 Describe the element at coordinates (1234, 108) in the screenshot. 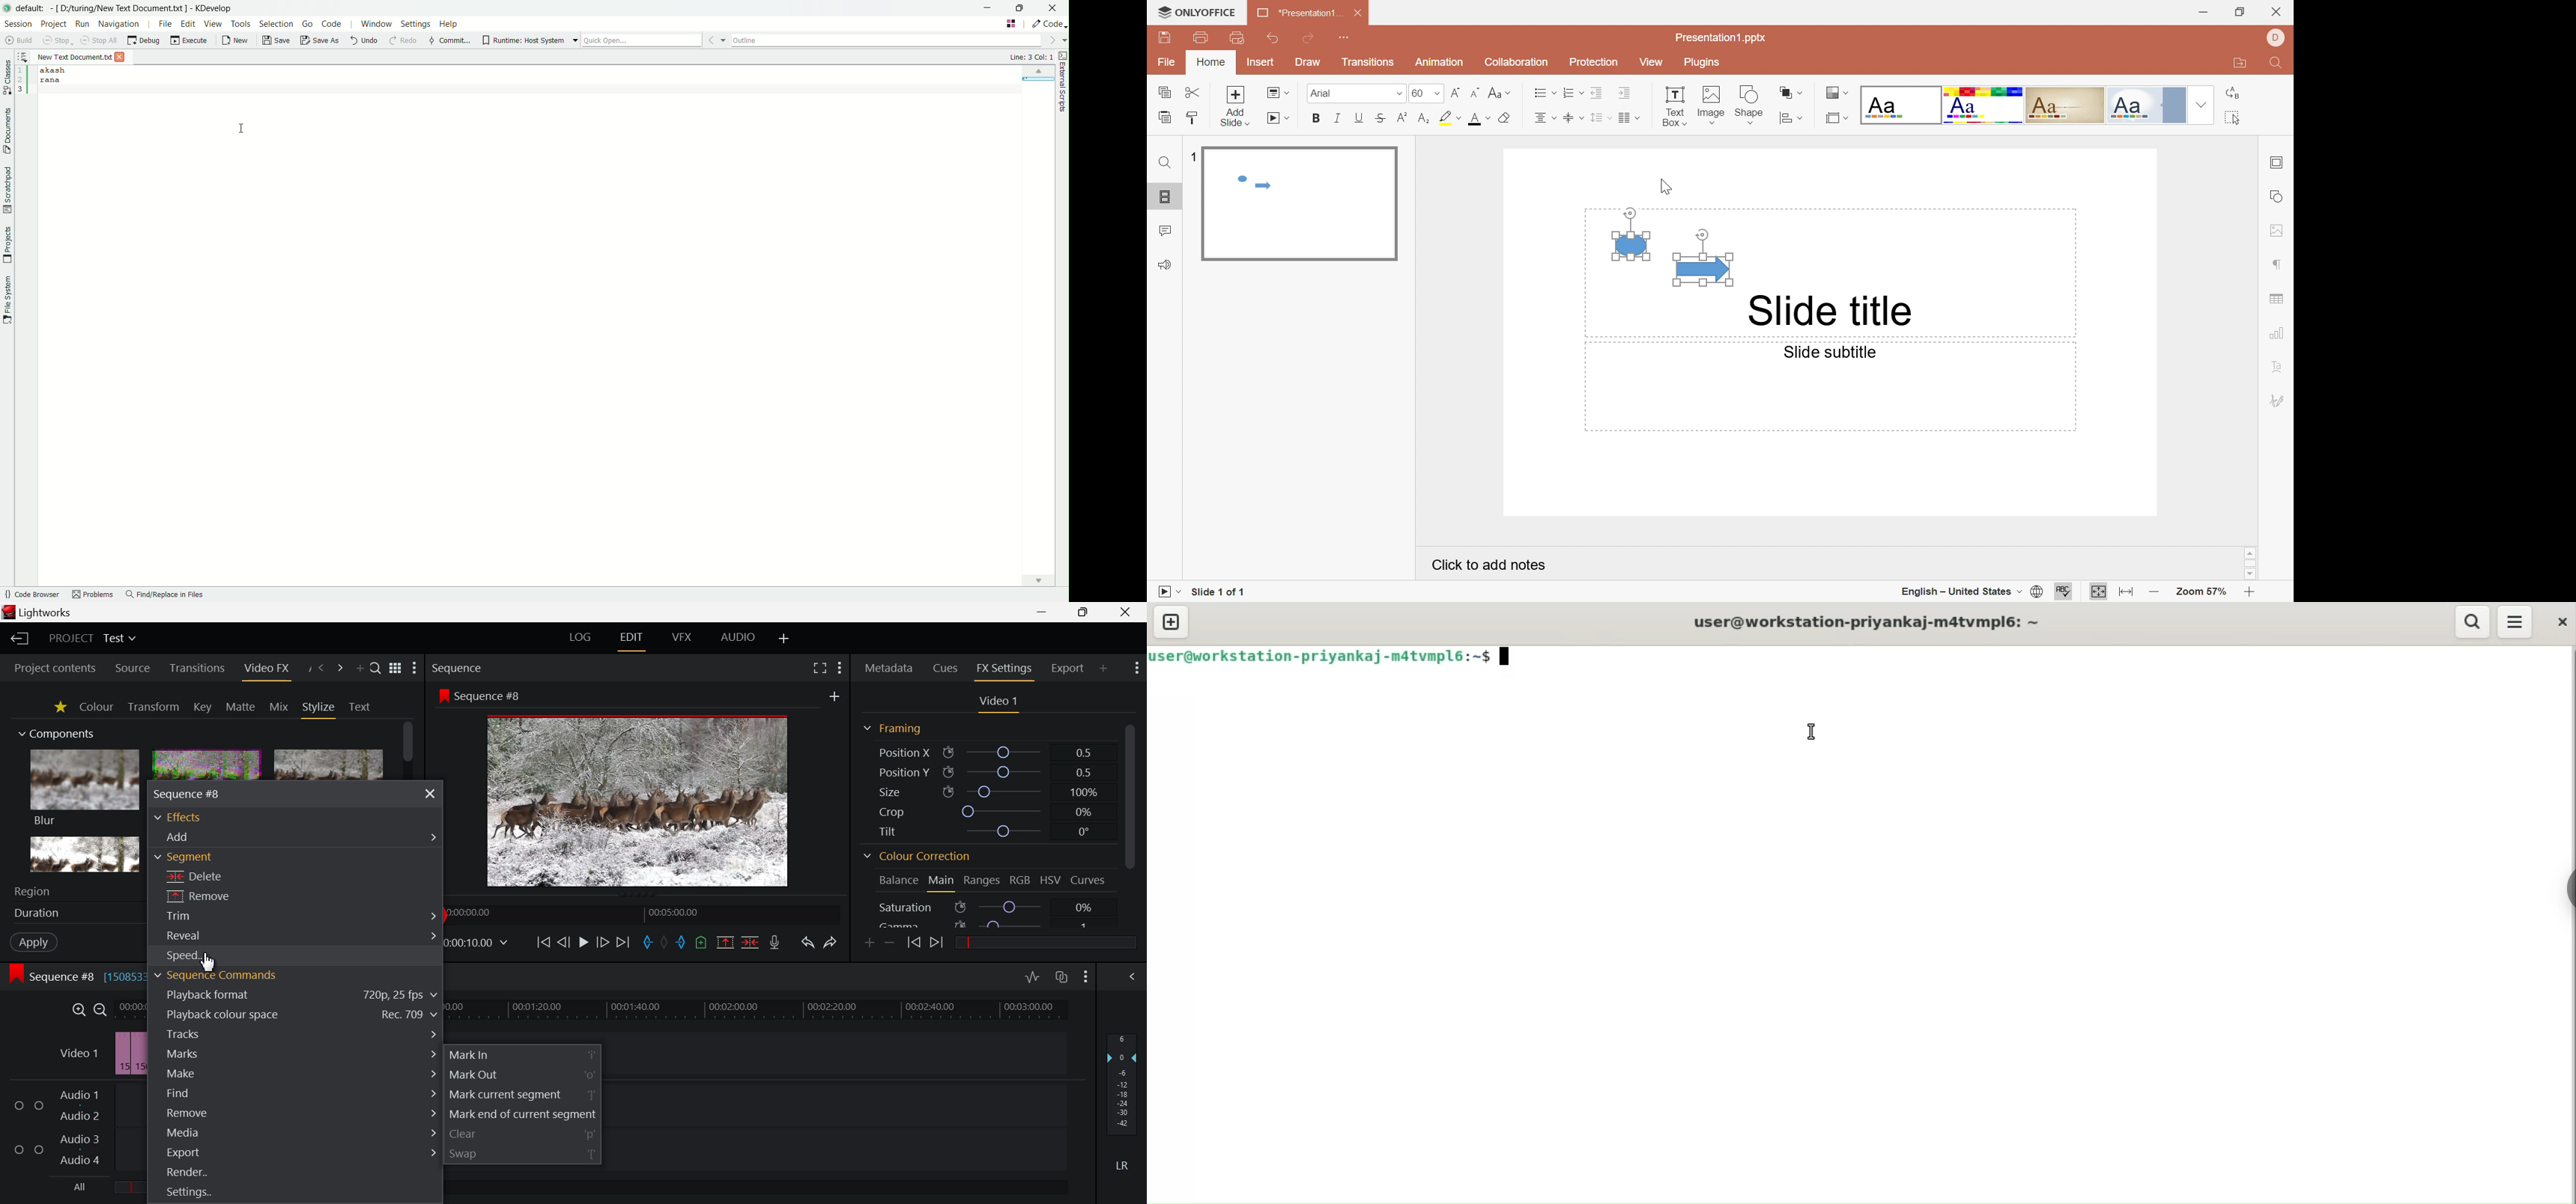

I see `Add slide` at that location.